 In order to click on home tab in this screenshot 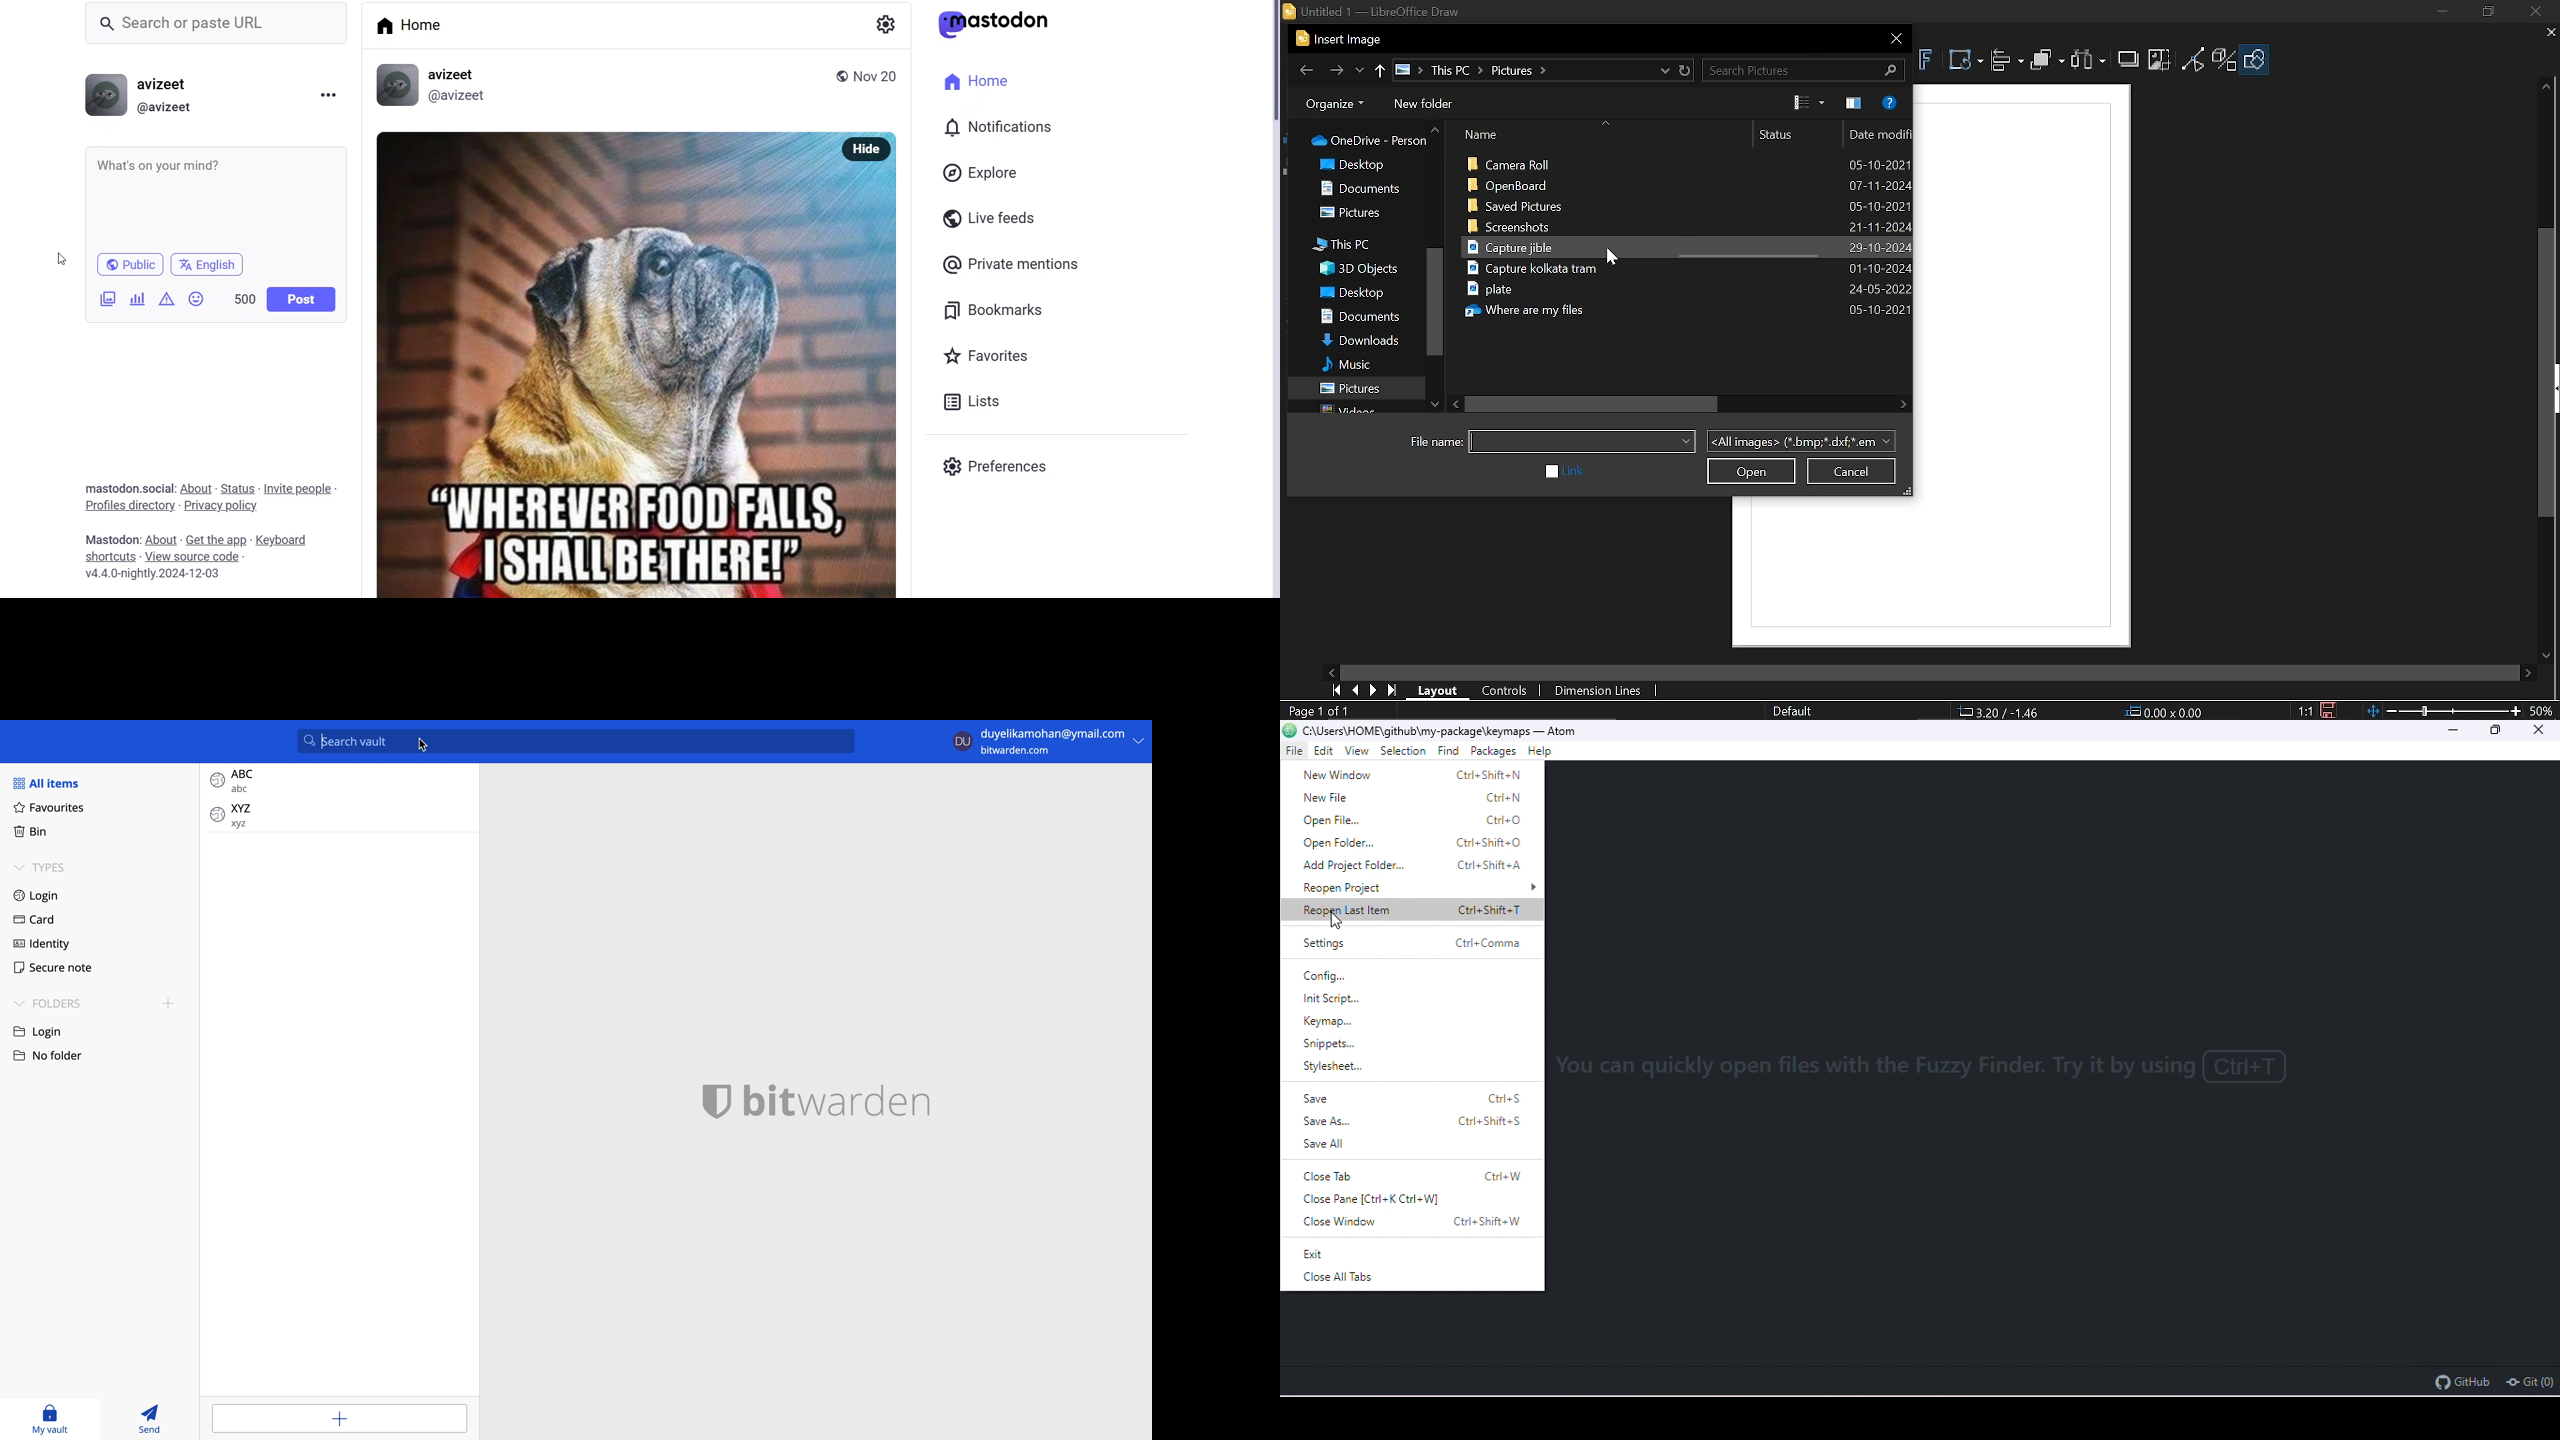, I will do `click(414, 29)`.